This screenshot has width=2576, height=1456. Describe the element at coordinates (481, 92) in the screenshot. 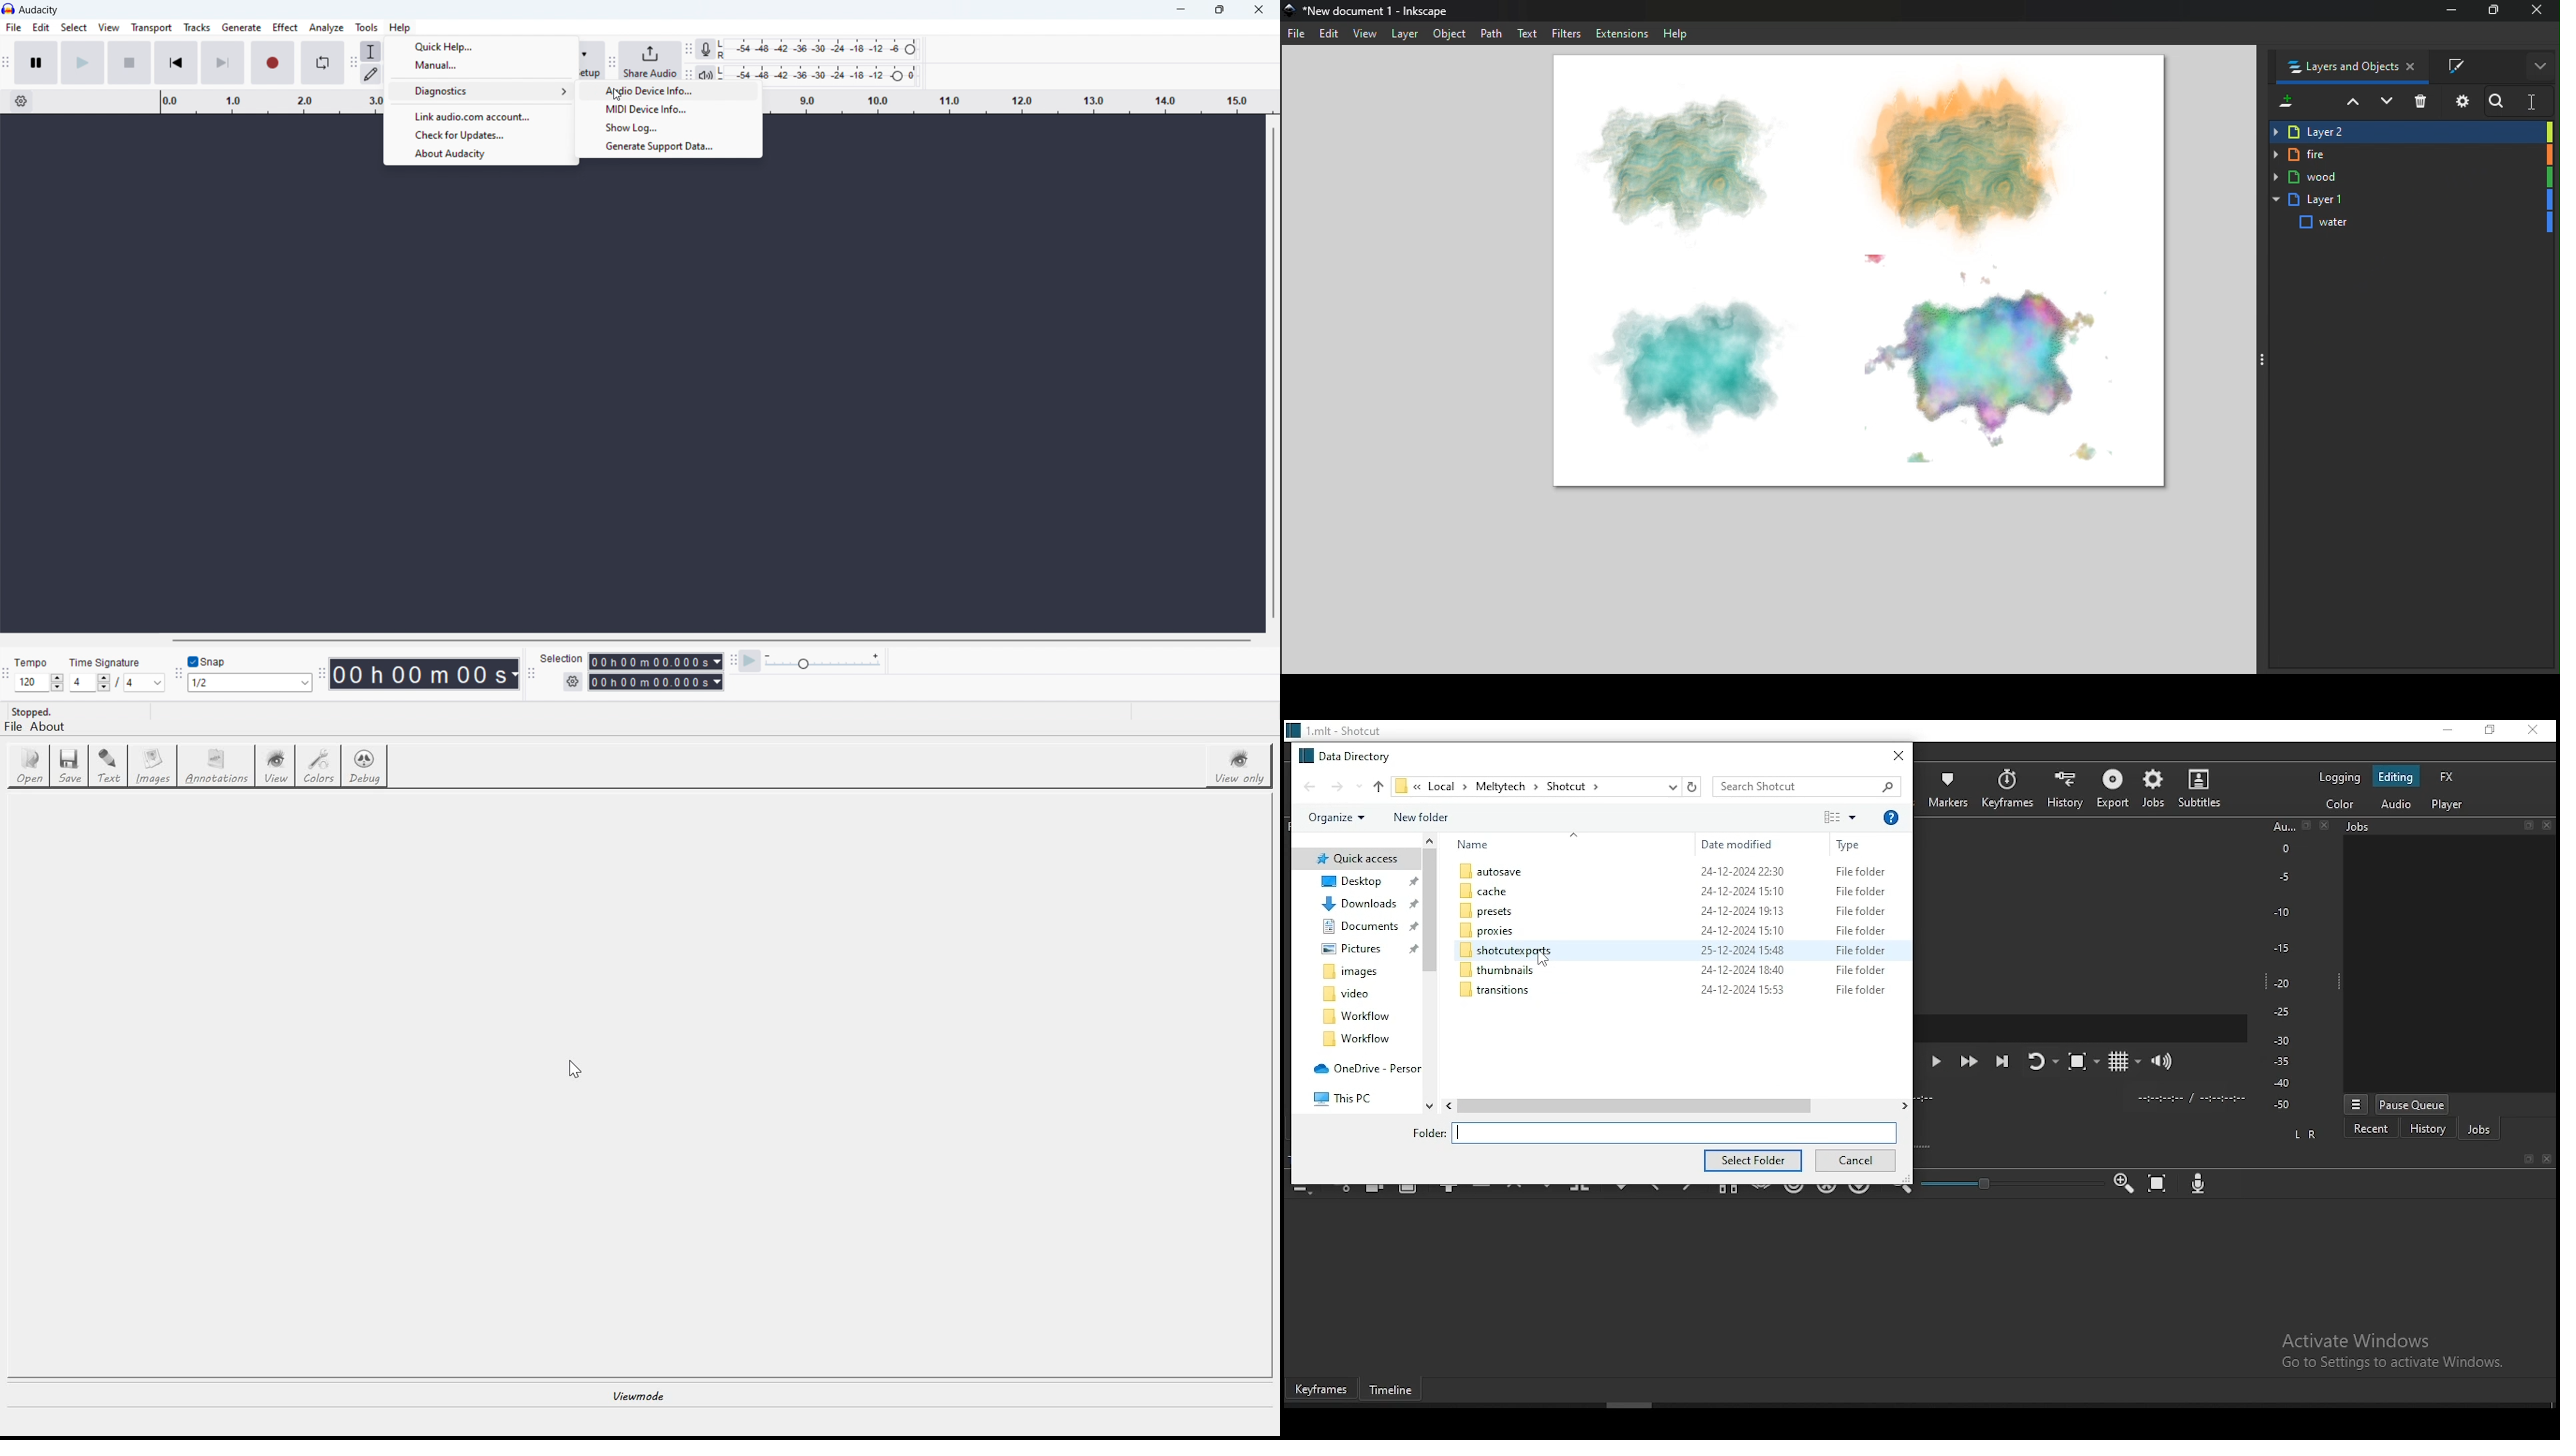

I see `diagnostics` at that location.